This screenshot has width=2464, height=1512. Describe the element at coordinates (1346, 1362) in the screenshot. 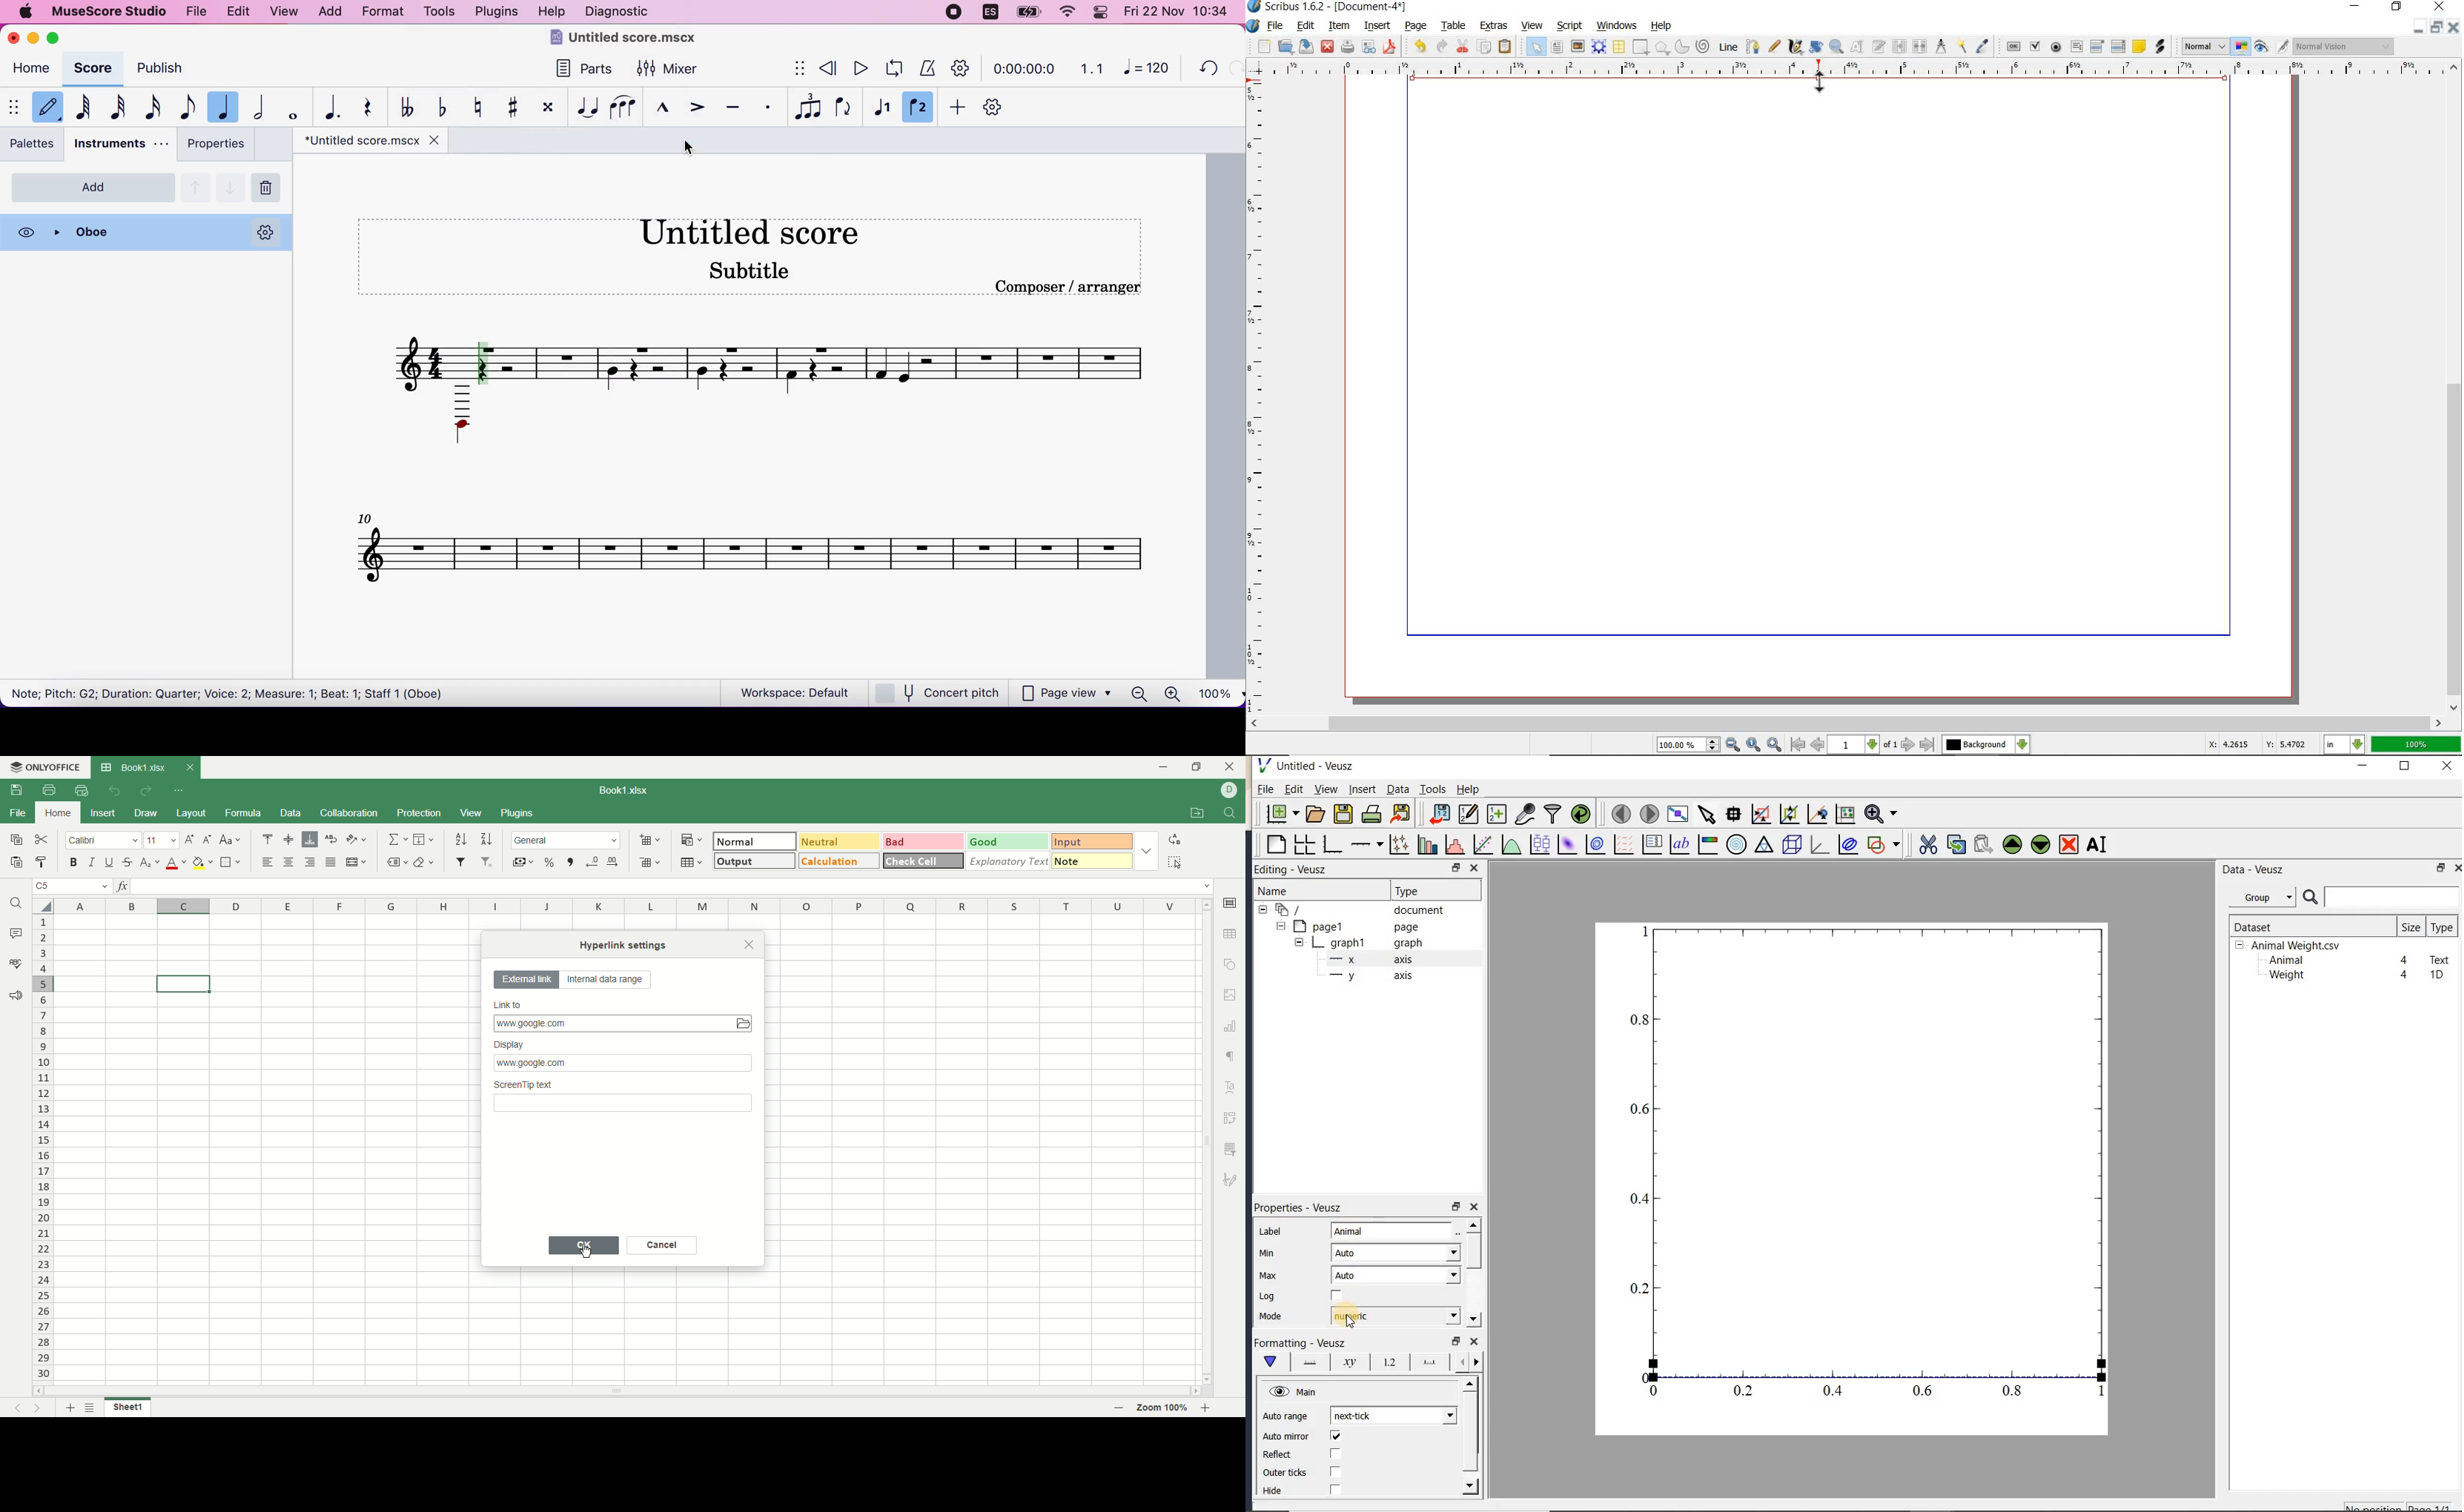

I see `axis label` at that location.